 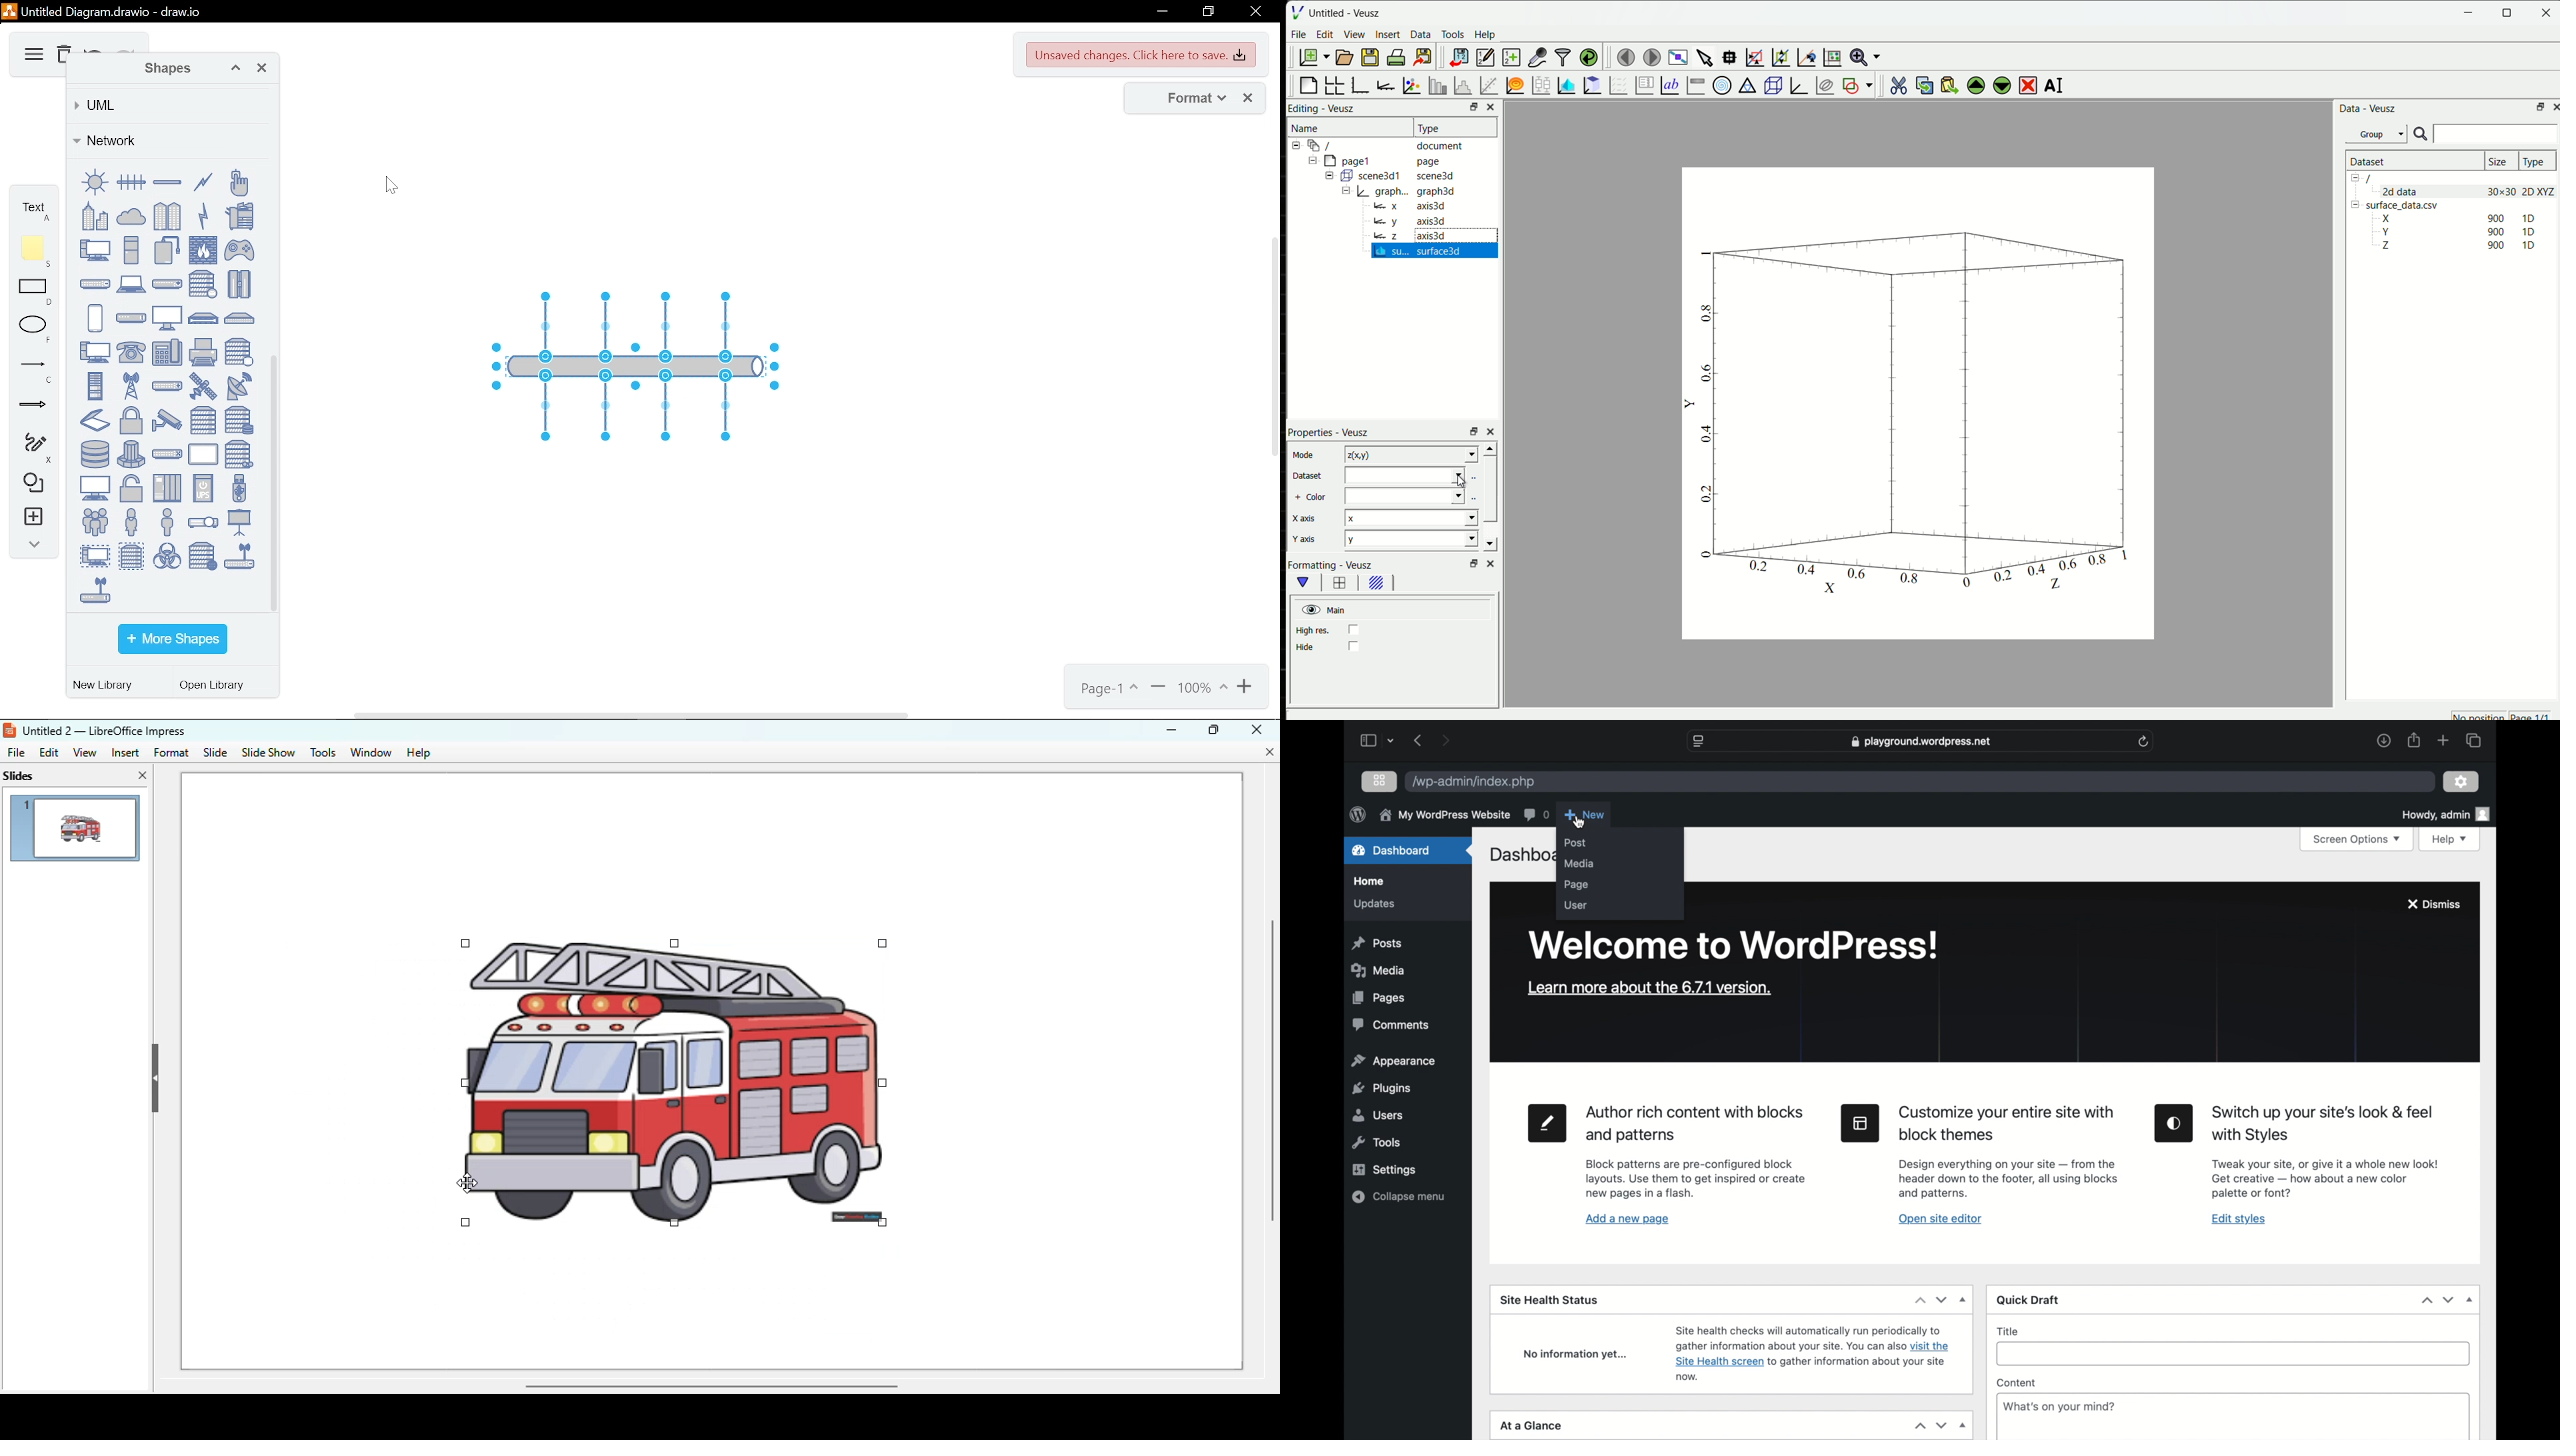 I want to click on screen options, so click(x=2357, y=840).